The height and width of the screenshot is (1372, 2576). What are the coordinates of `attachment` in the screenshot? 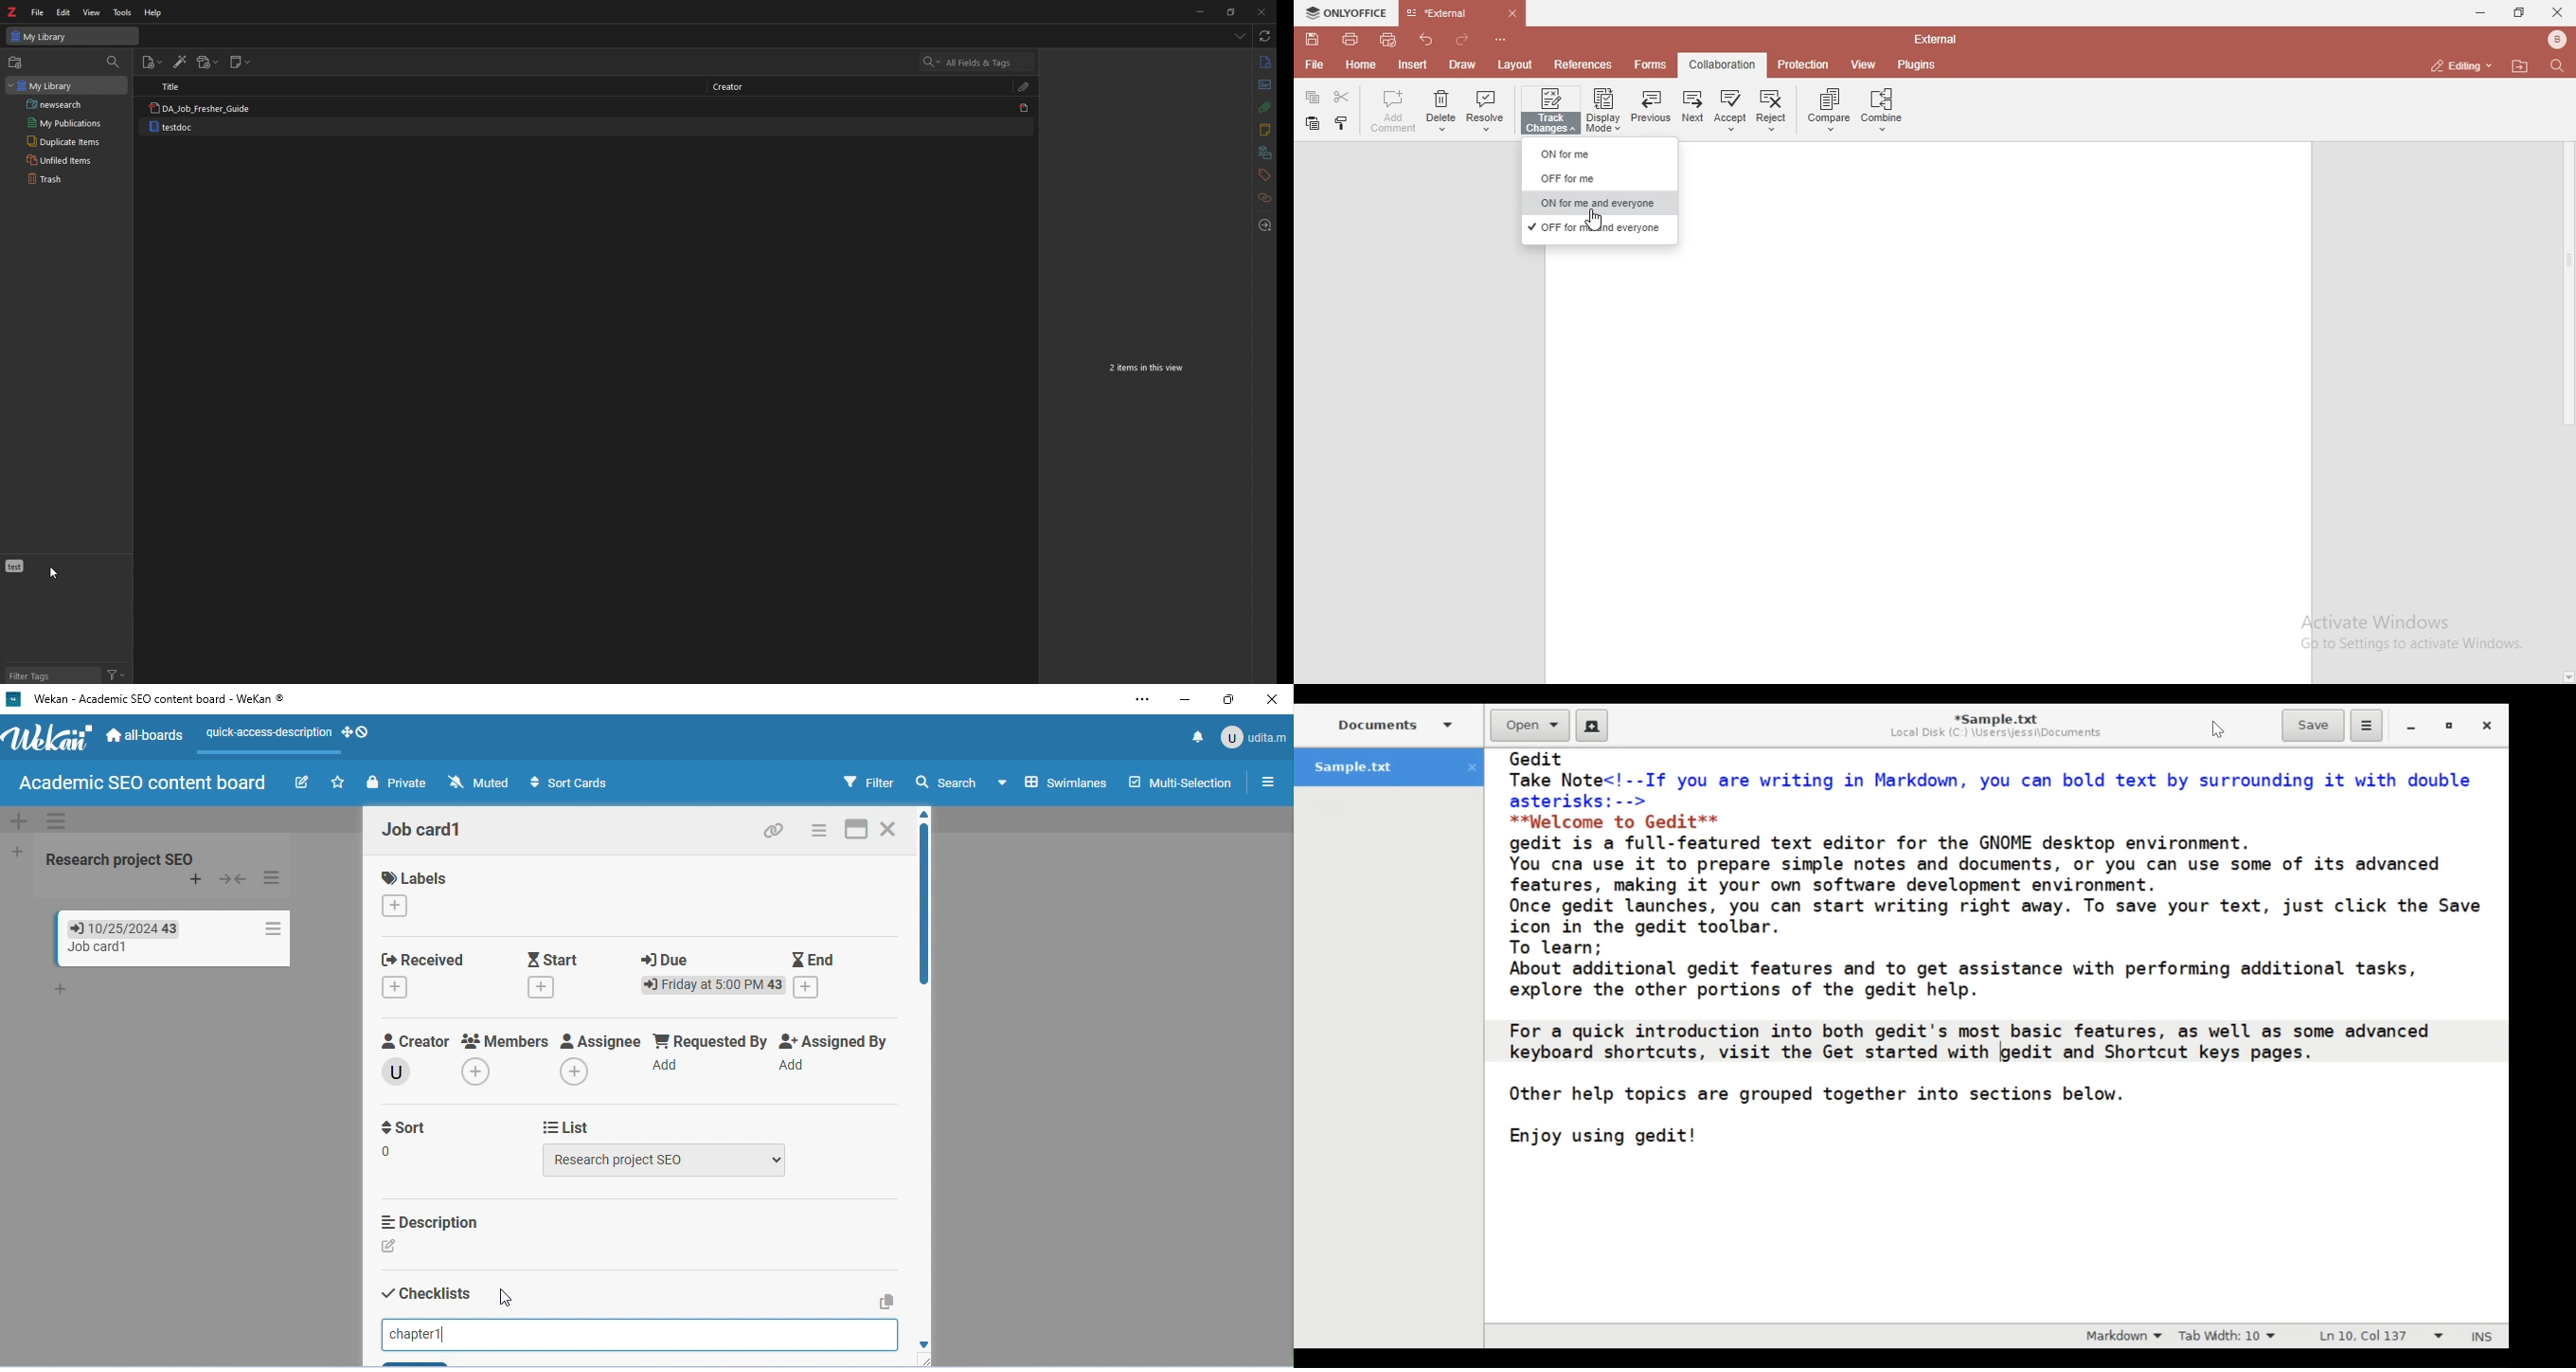 It's located at (1024, 86).